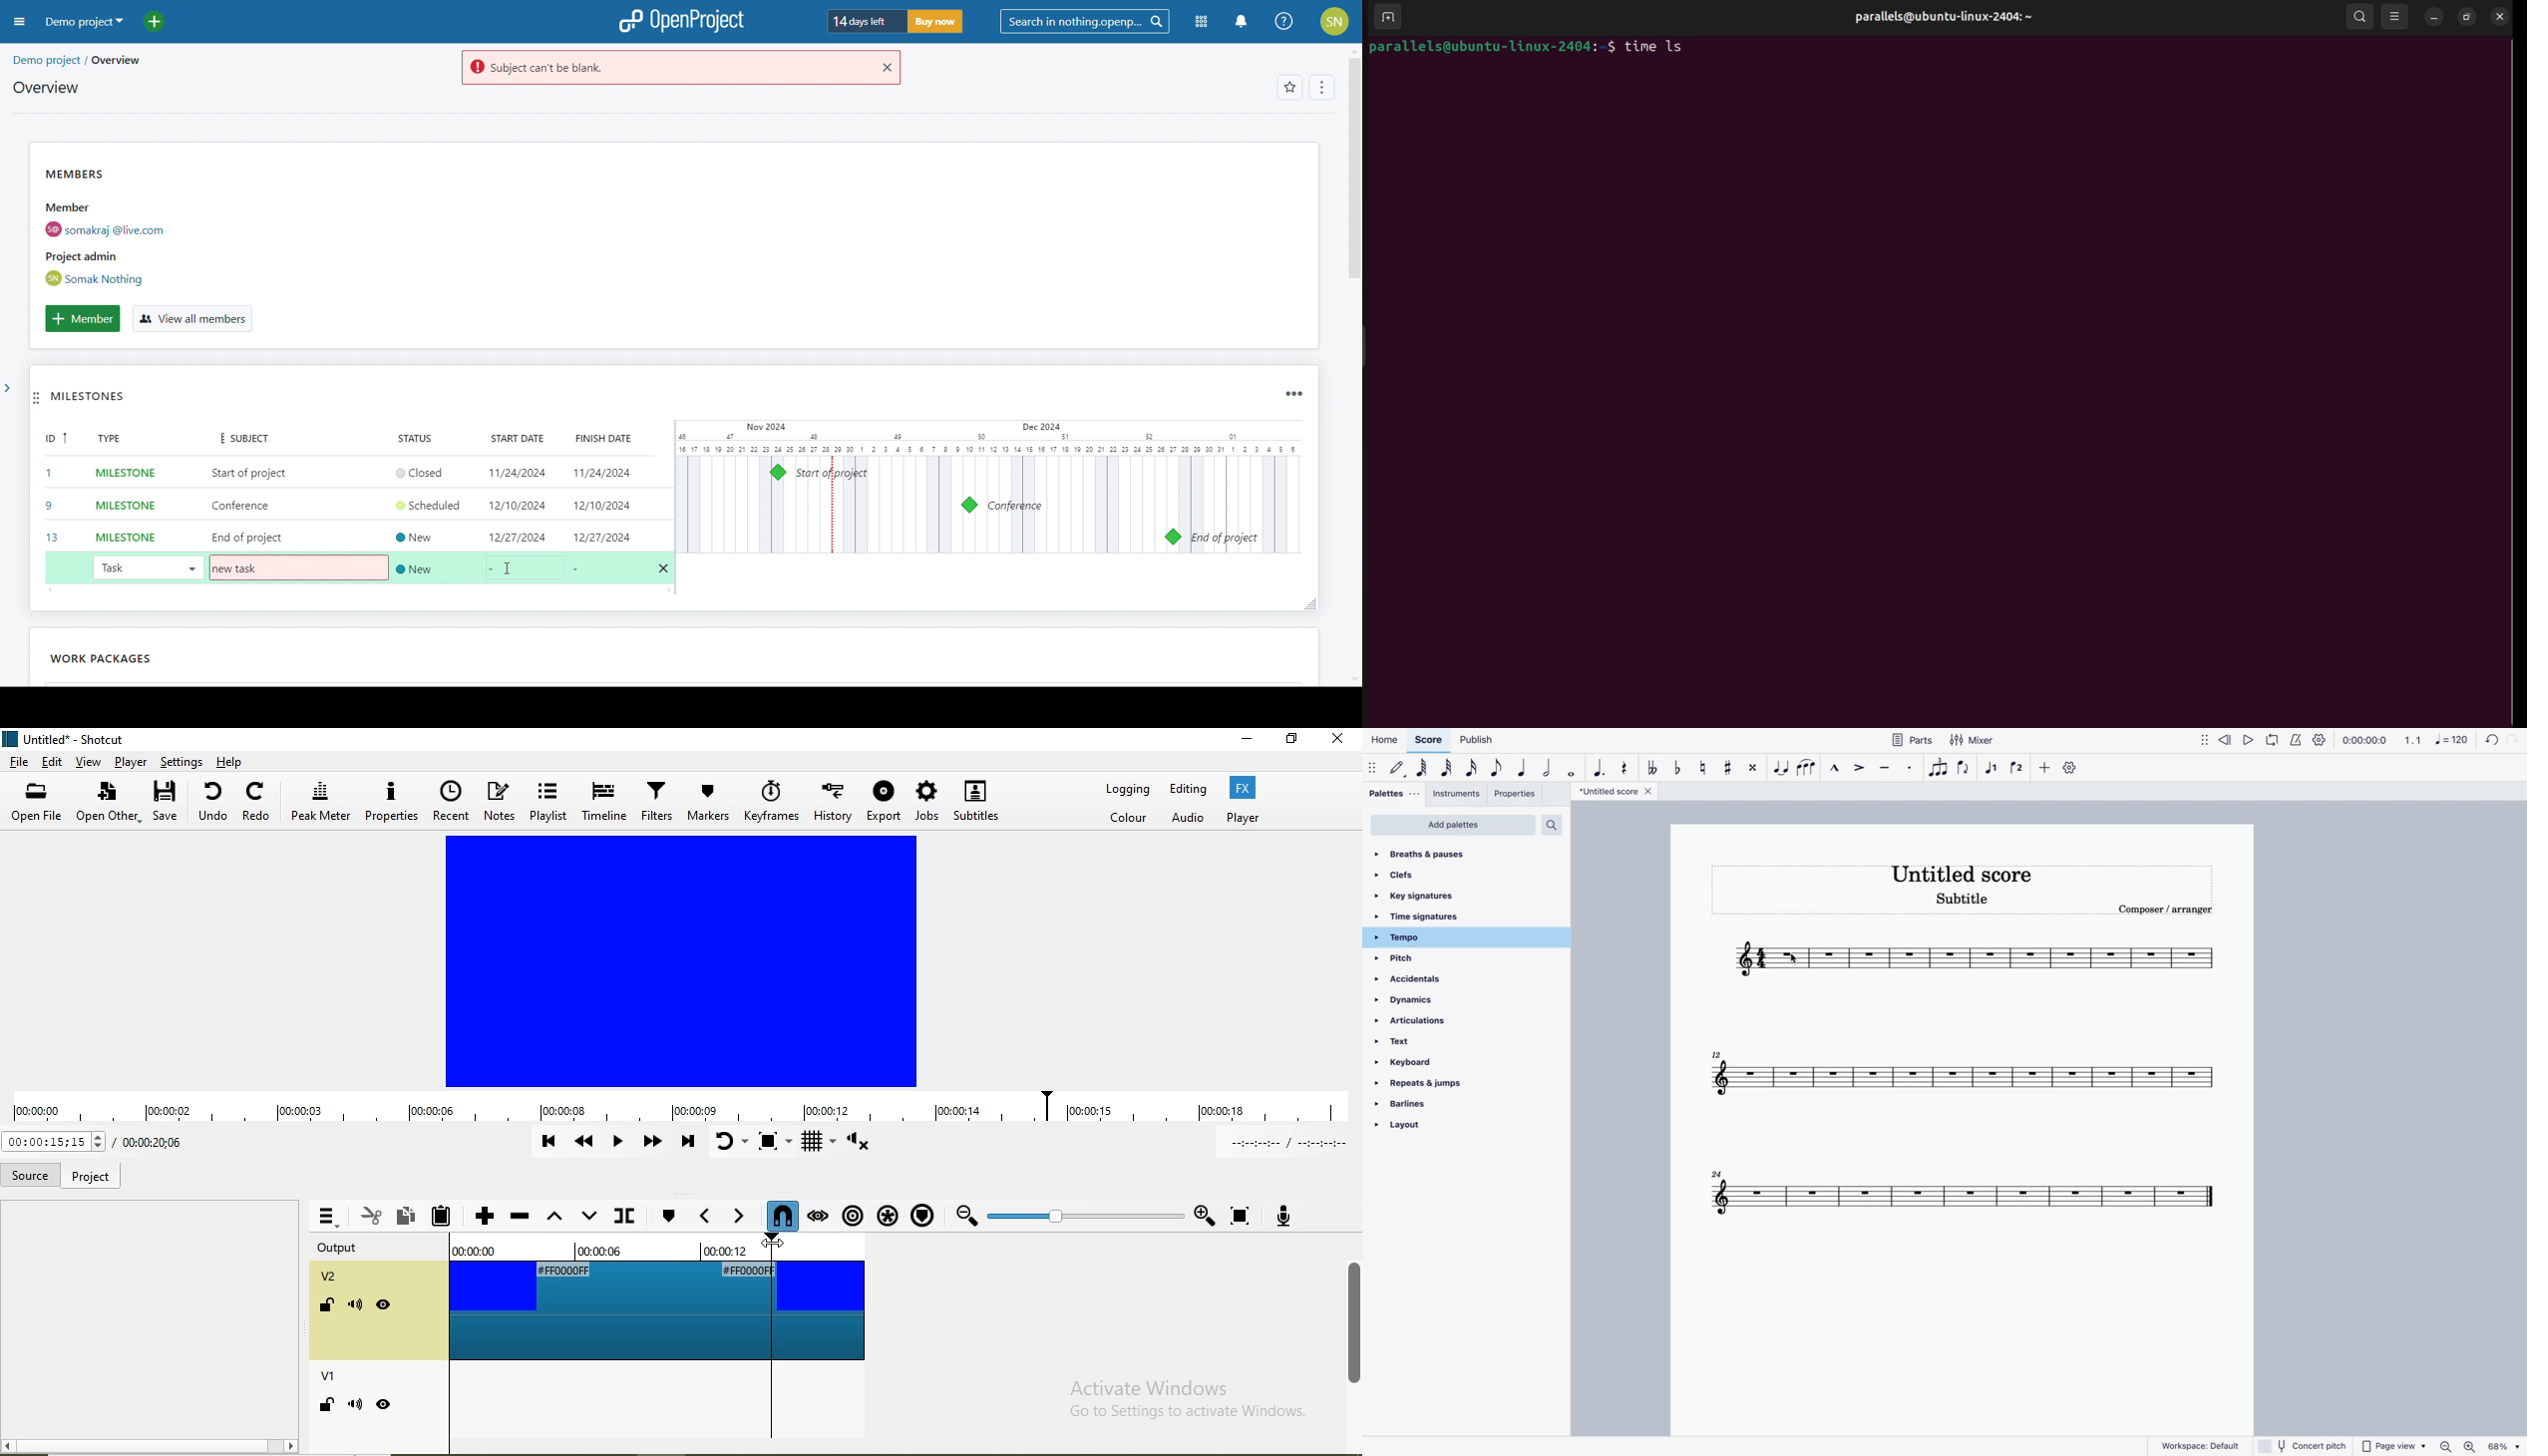 Image resolution: width=2548 pixels, height=1456 pixels. I want to click on tie, so click(1780, 768).